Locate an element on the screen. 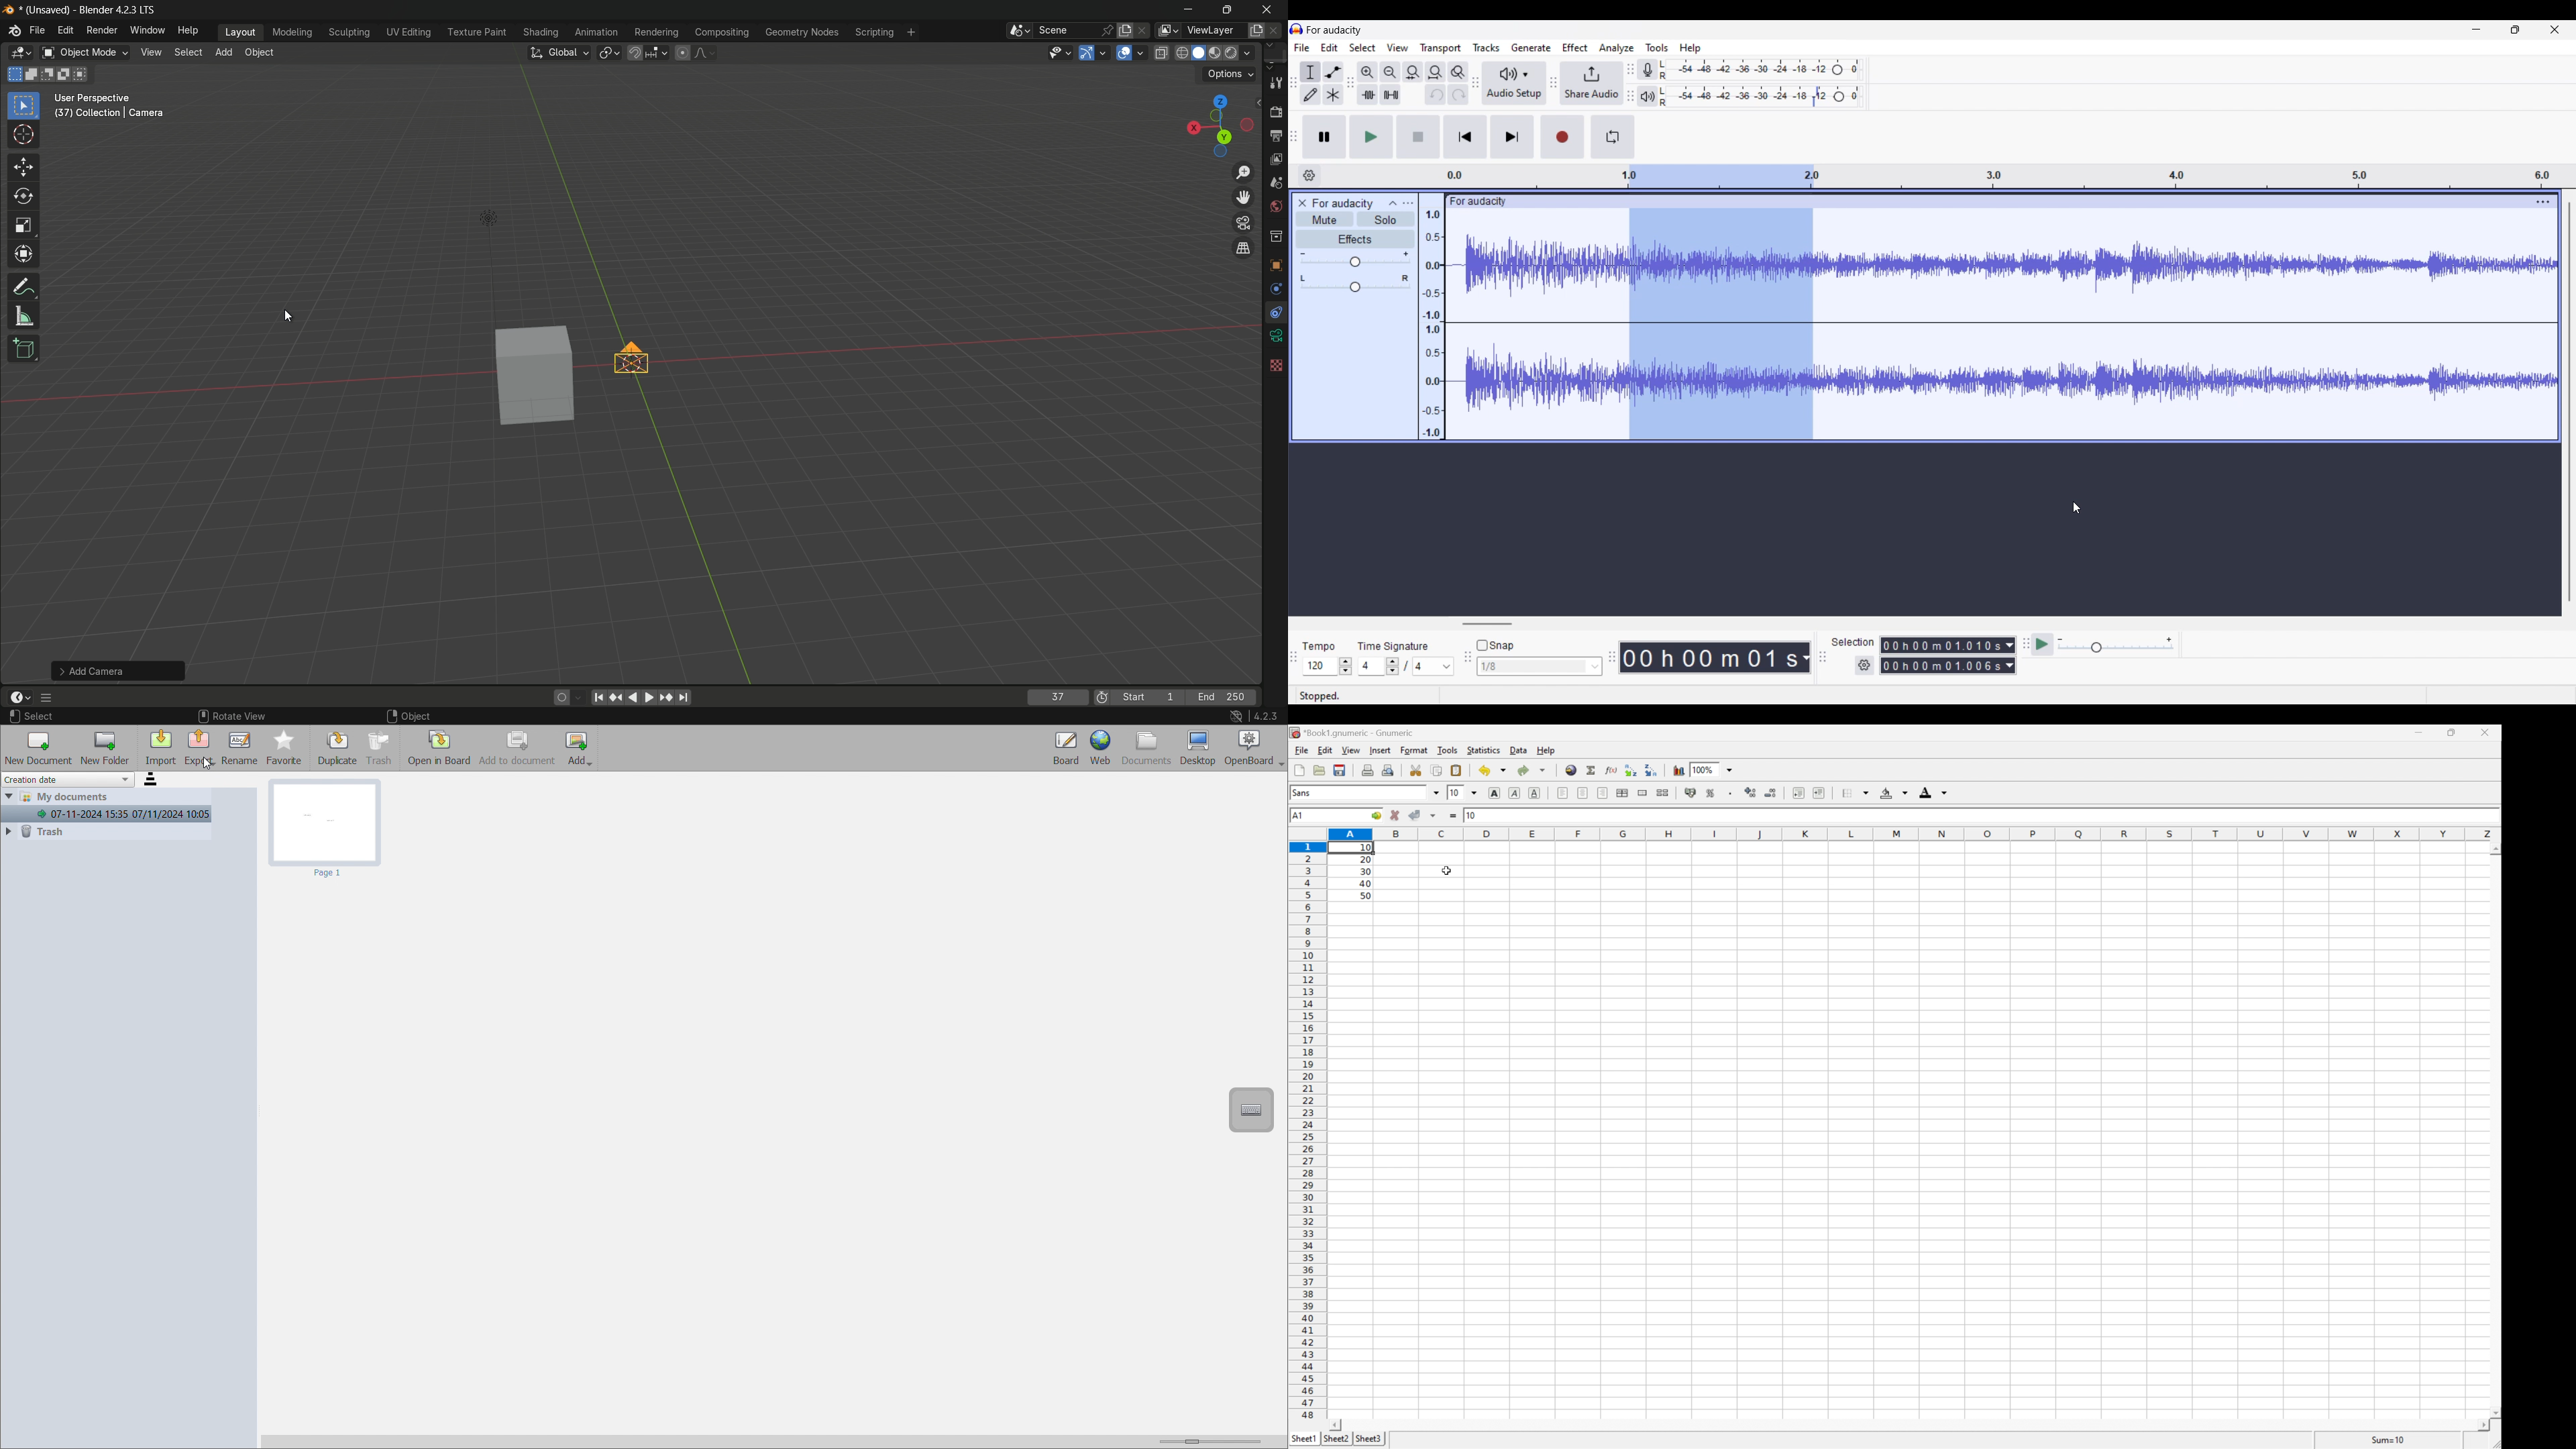  100% is located at coordinates (1703, 769).